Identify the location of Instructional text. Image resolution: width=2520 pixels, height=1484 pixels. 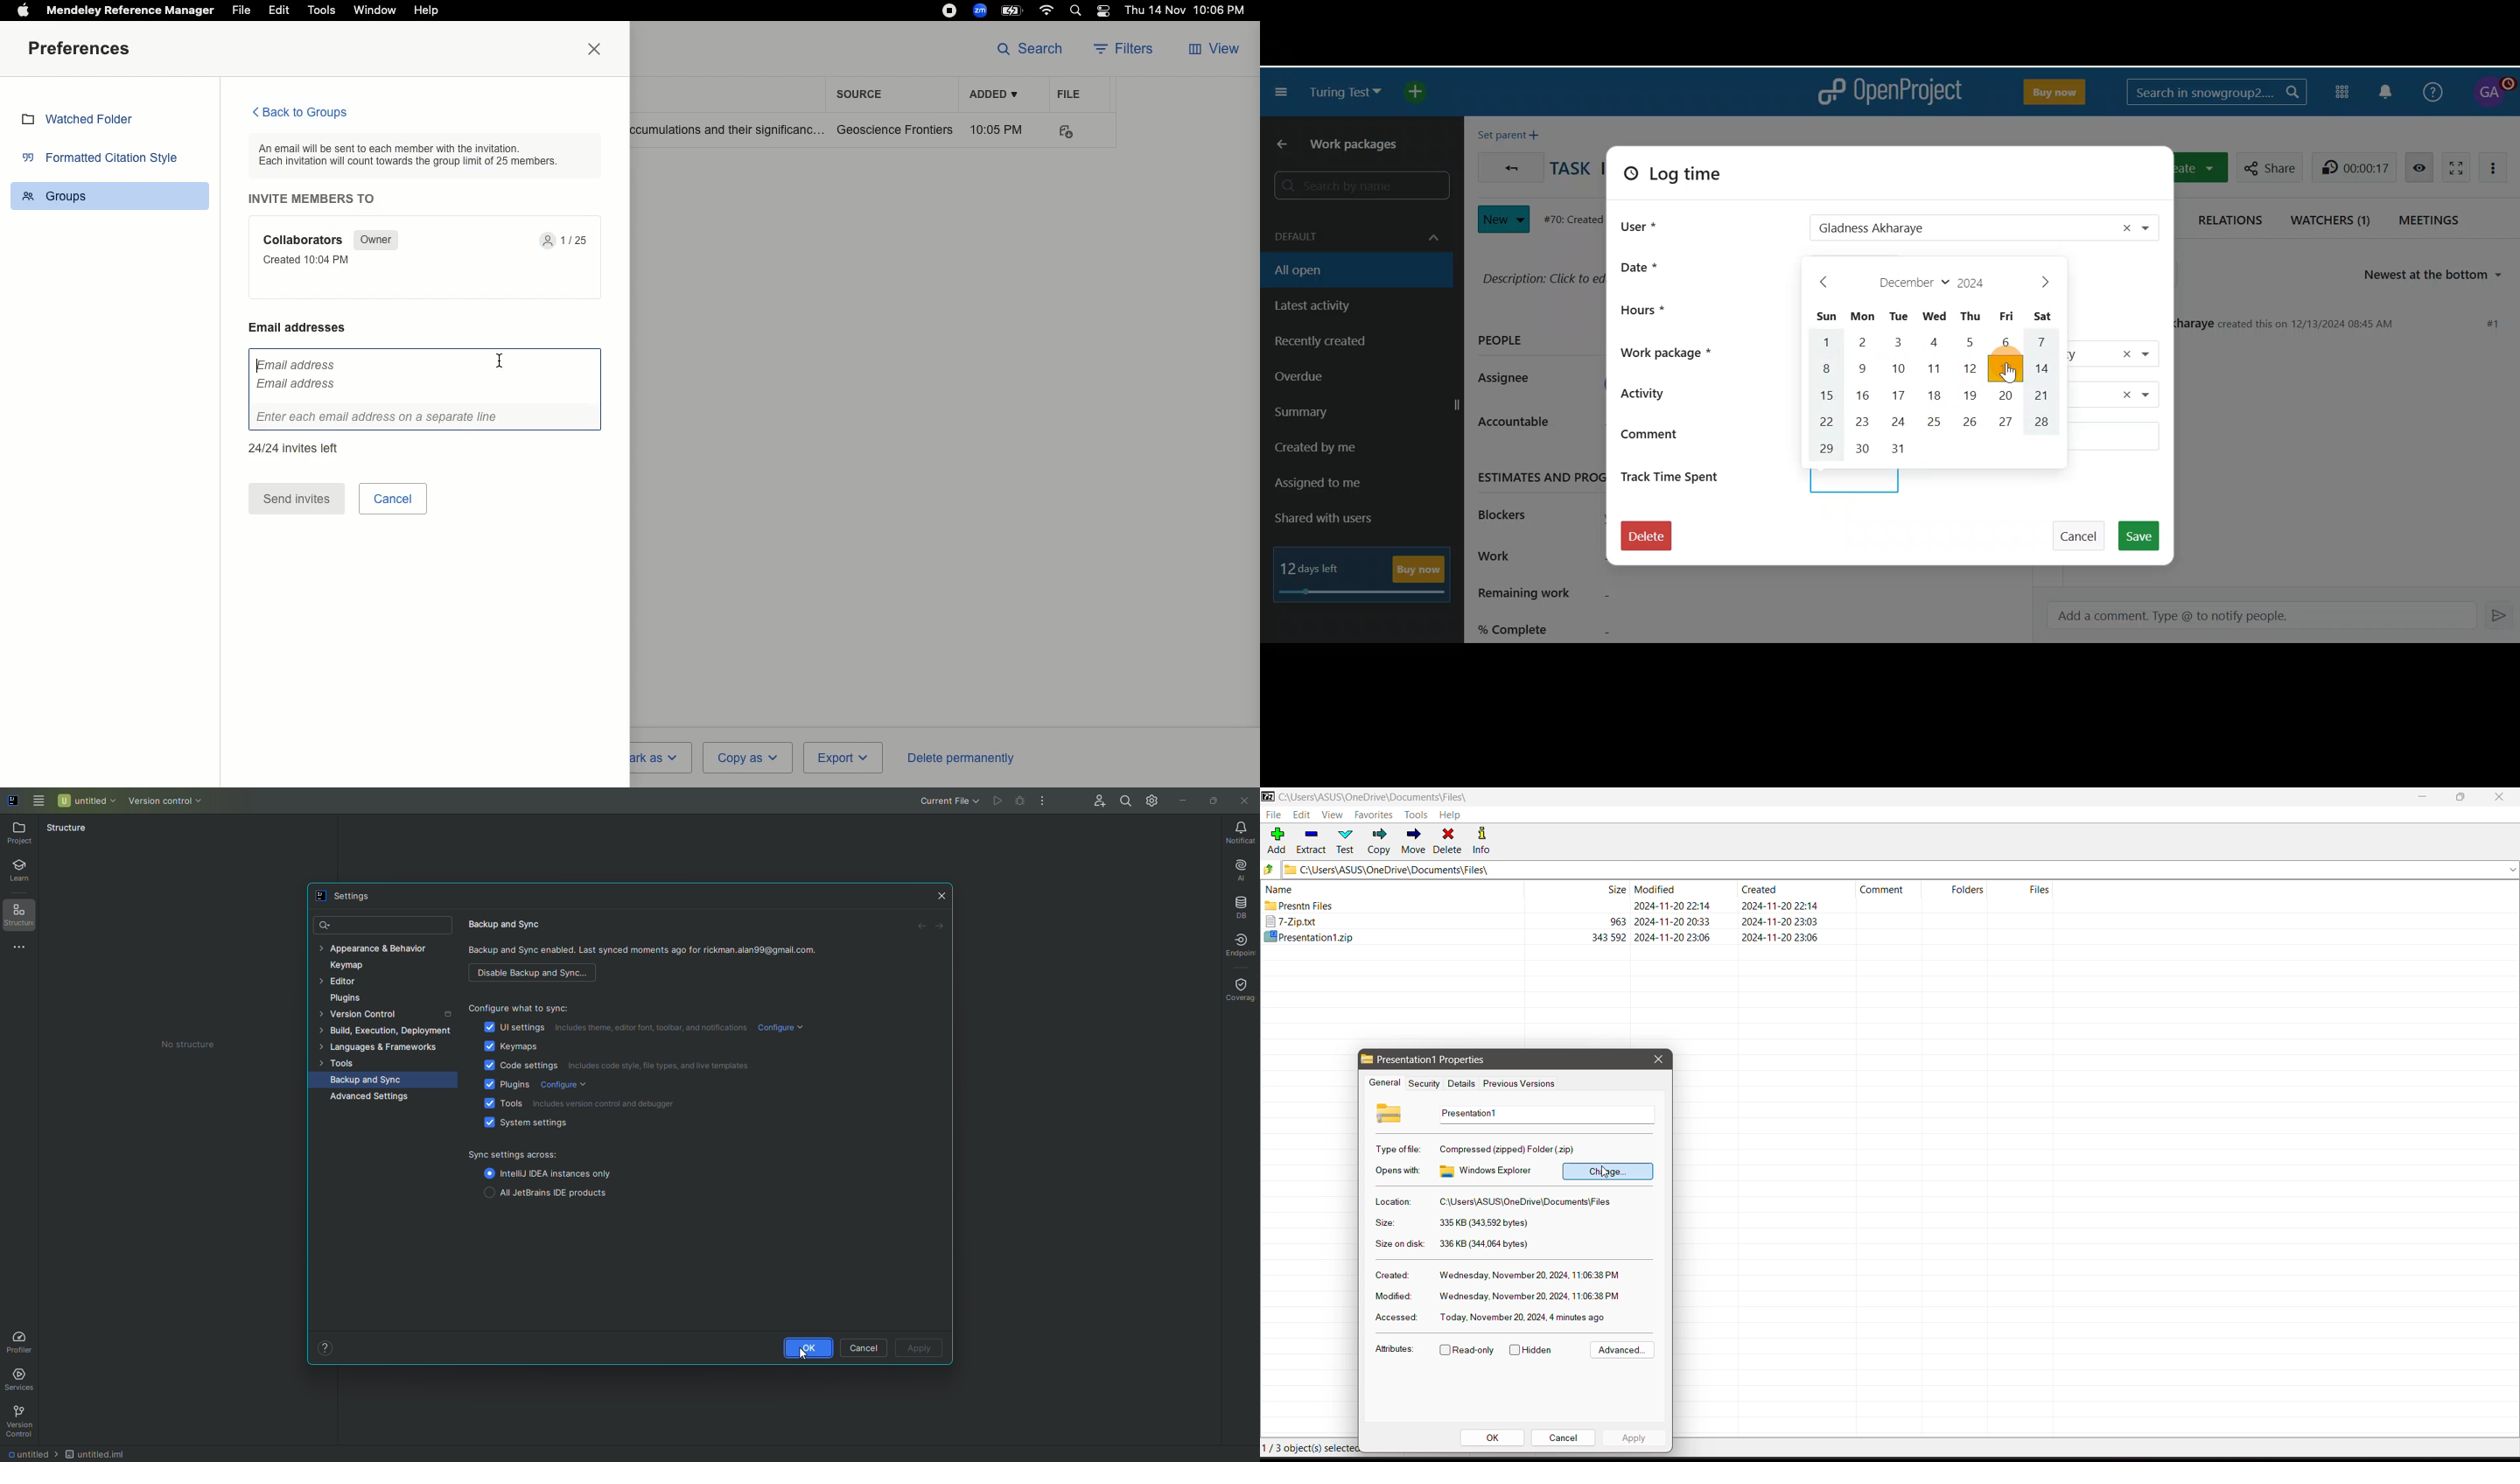
(419, 154).